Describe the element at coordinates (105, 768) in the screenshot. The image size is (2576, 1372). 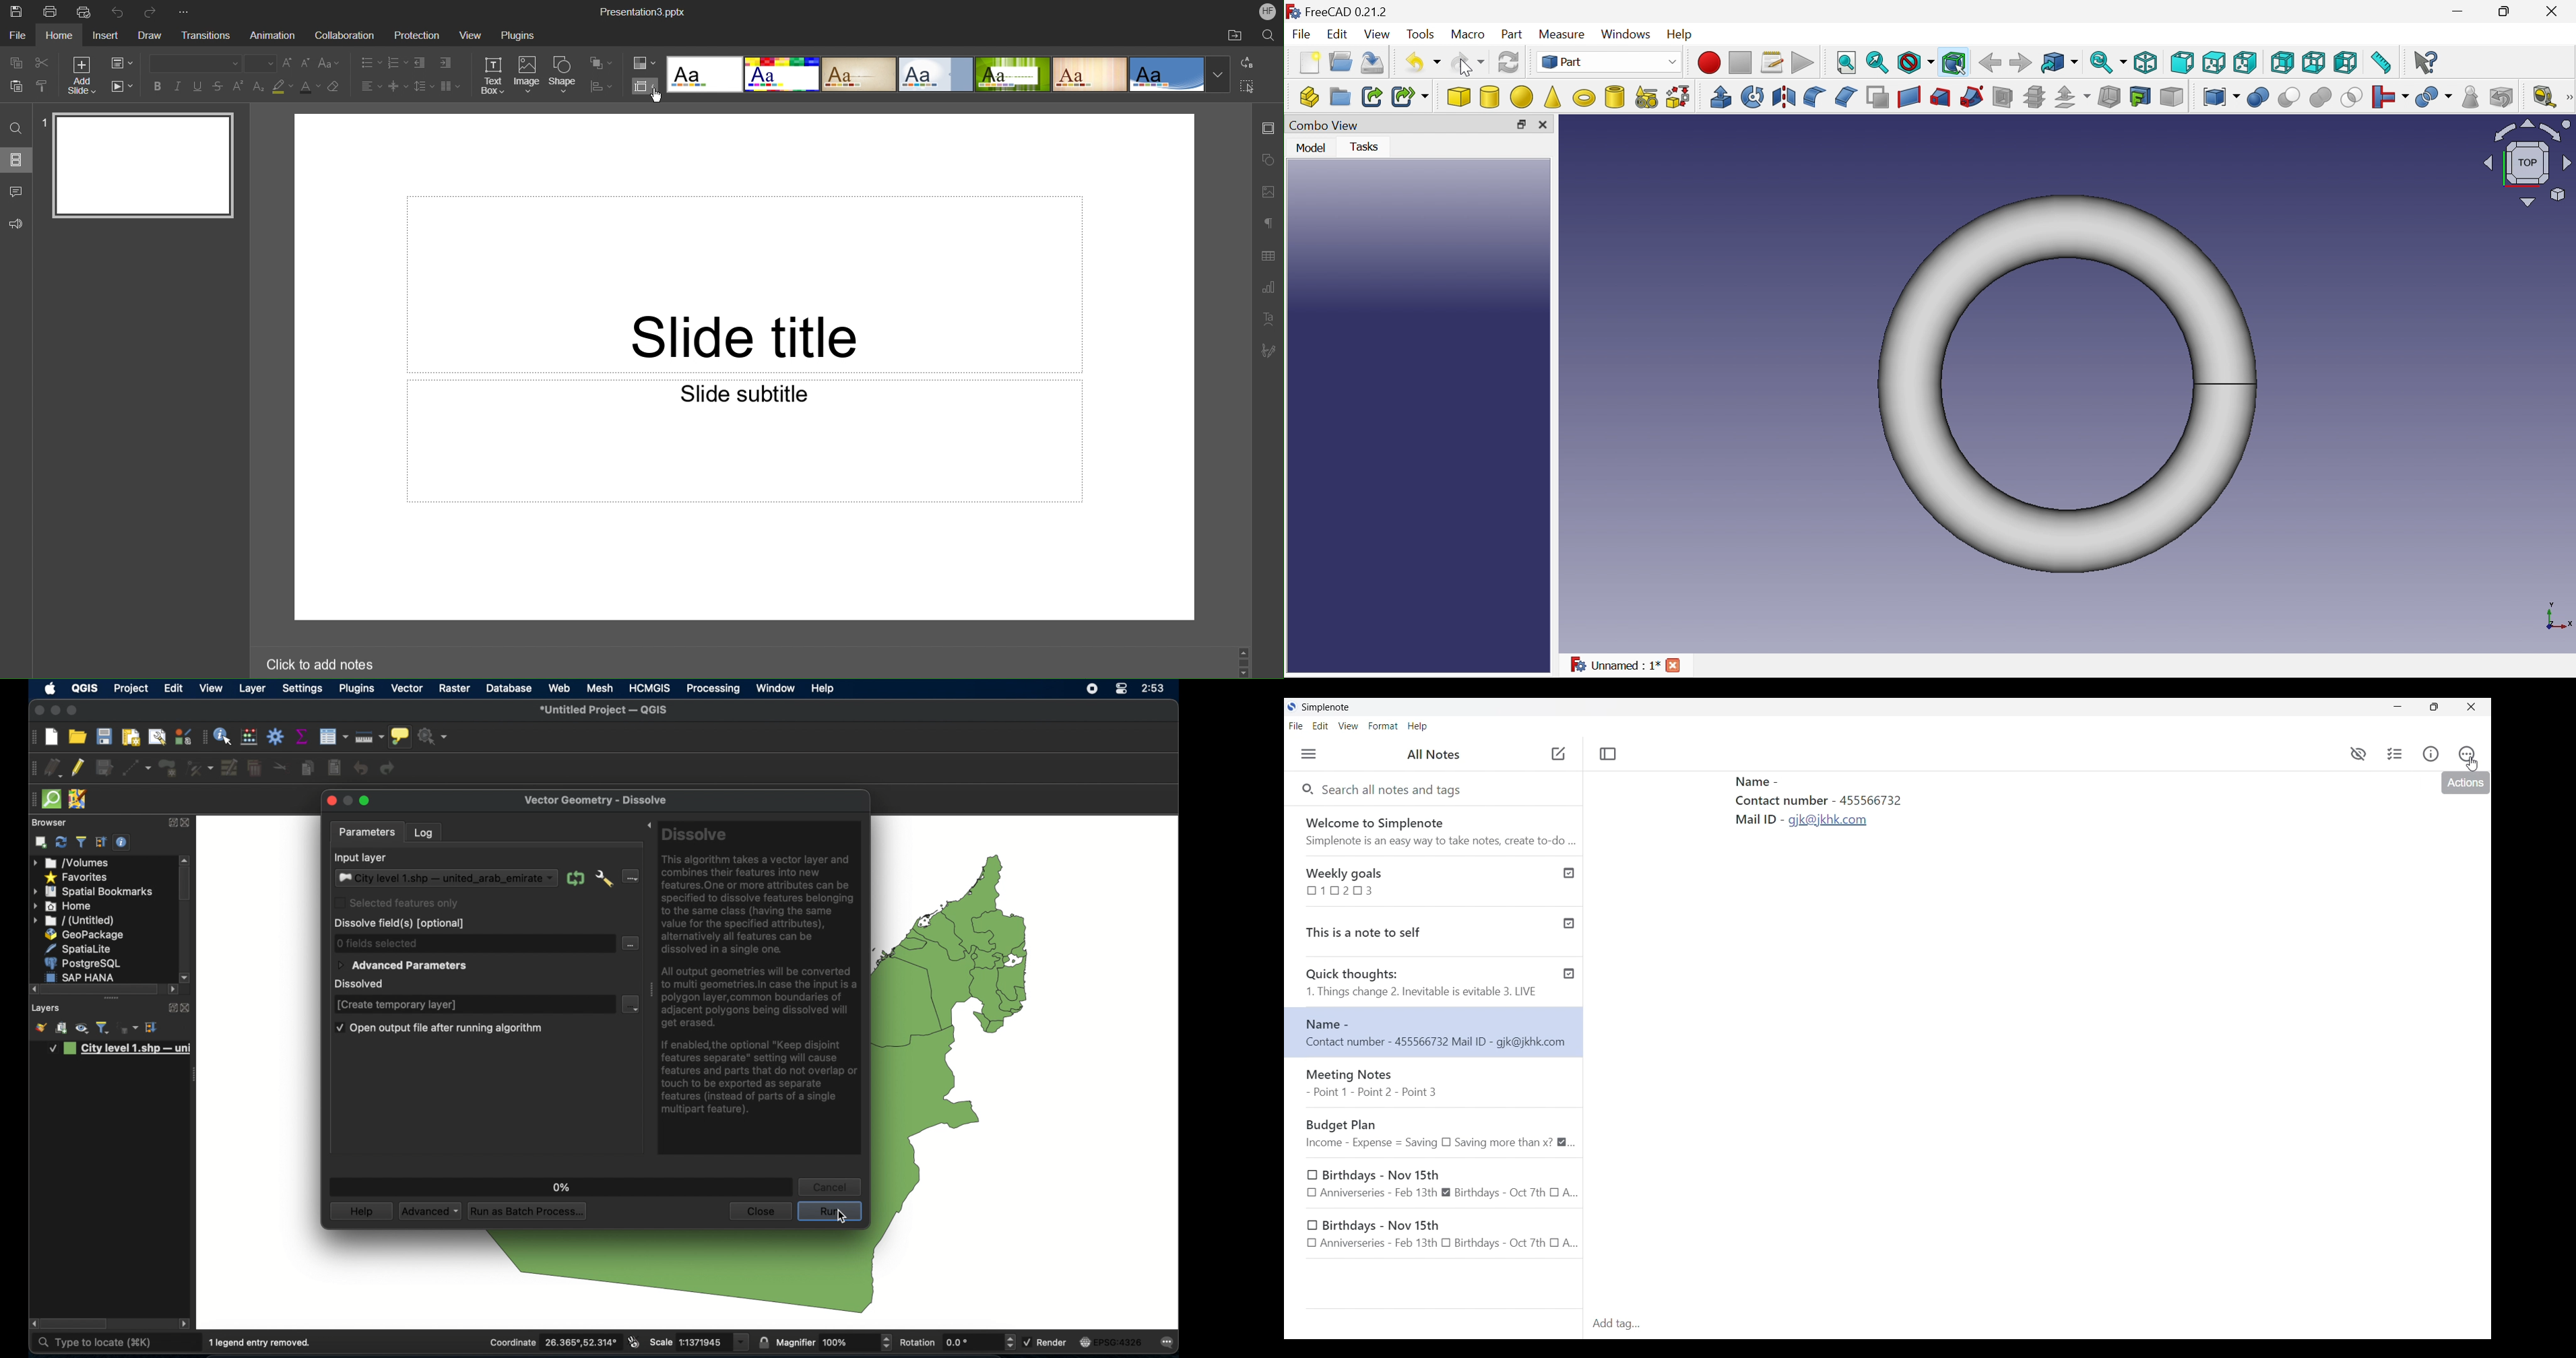
I see `save edits` at that location.